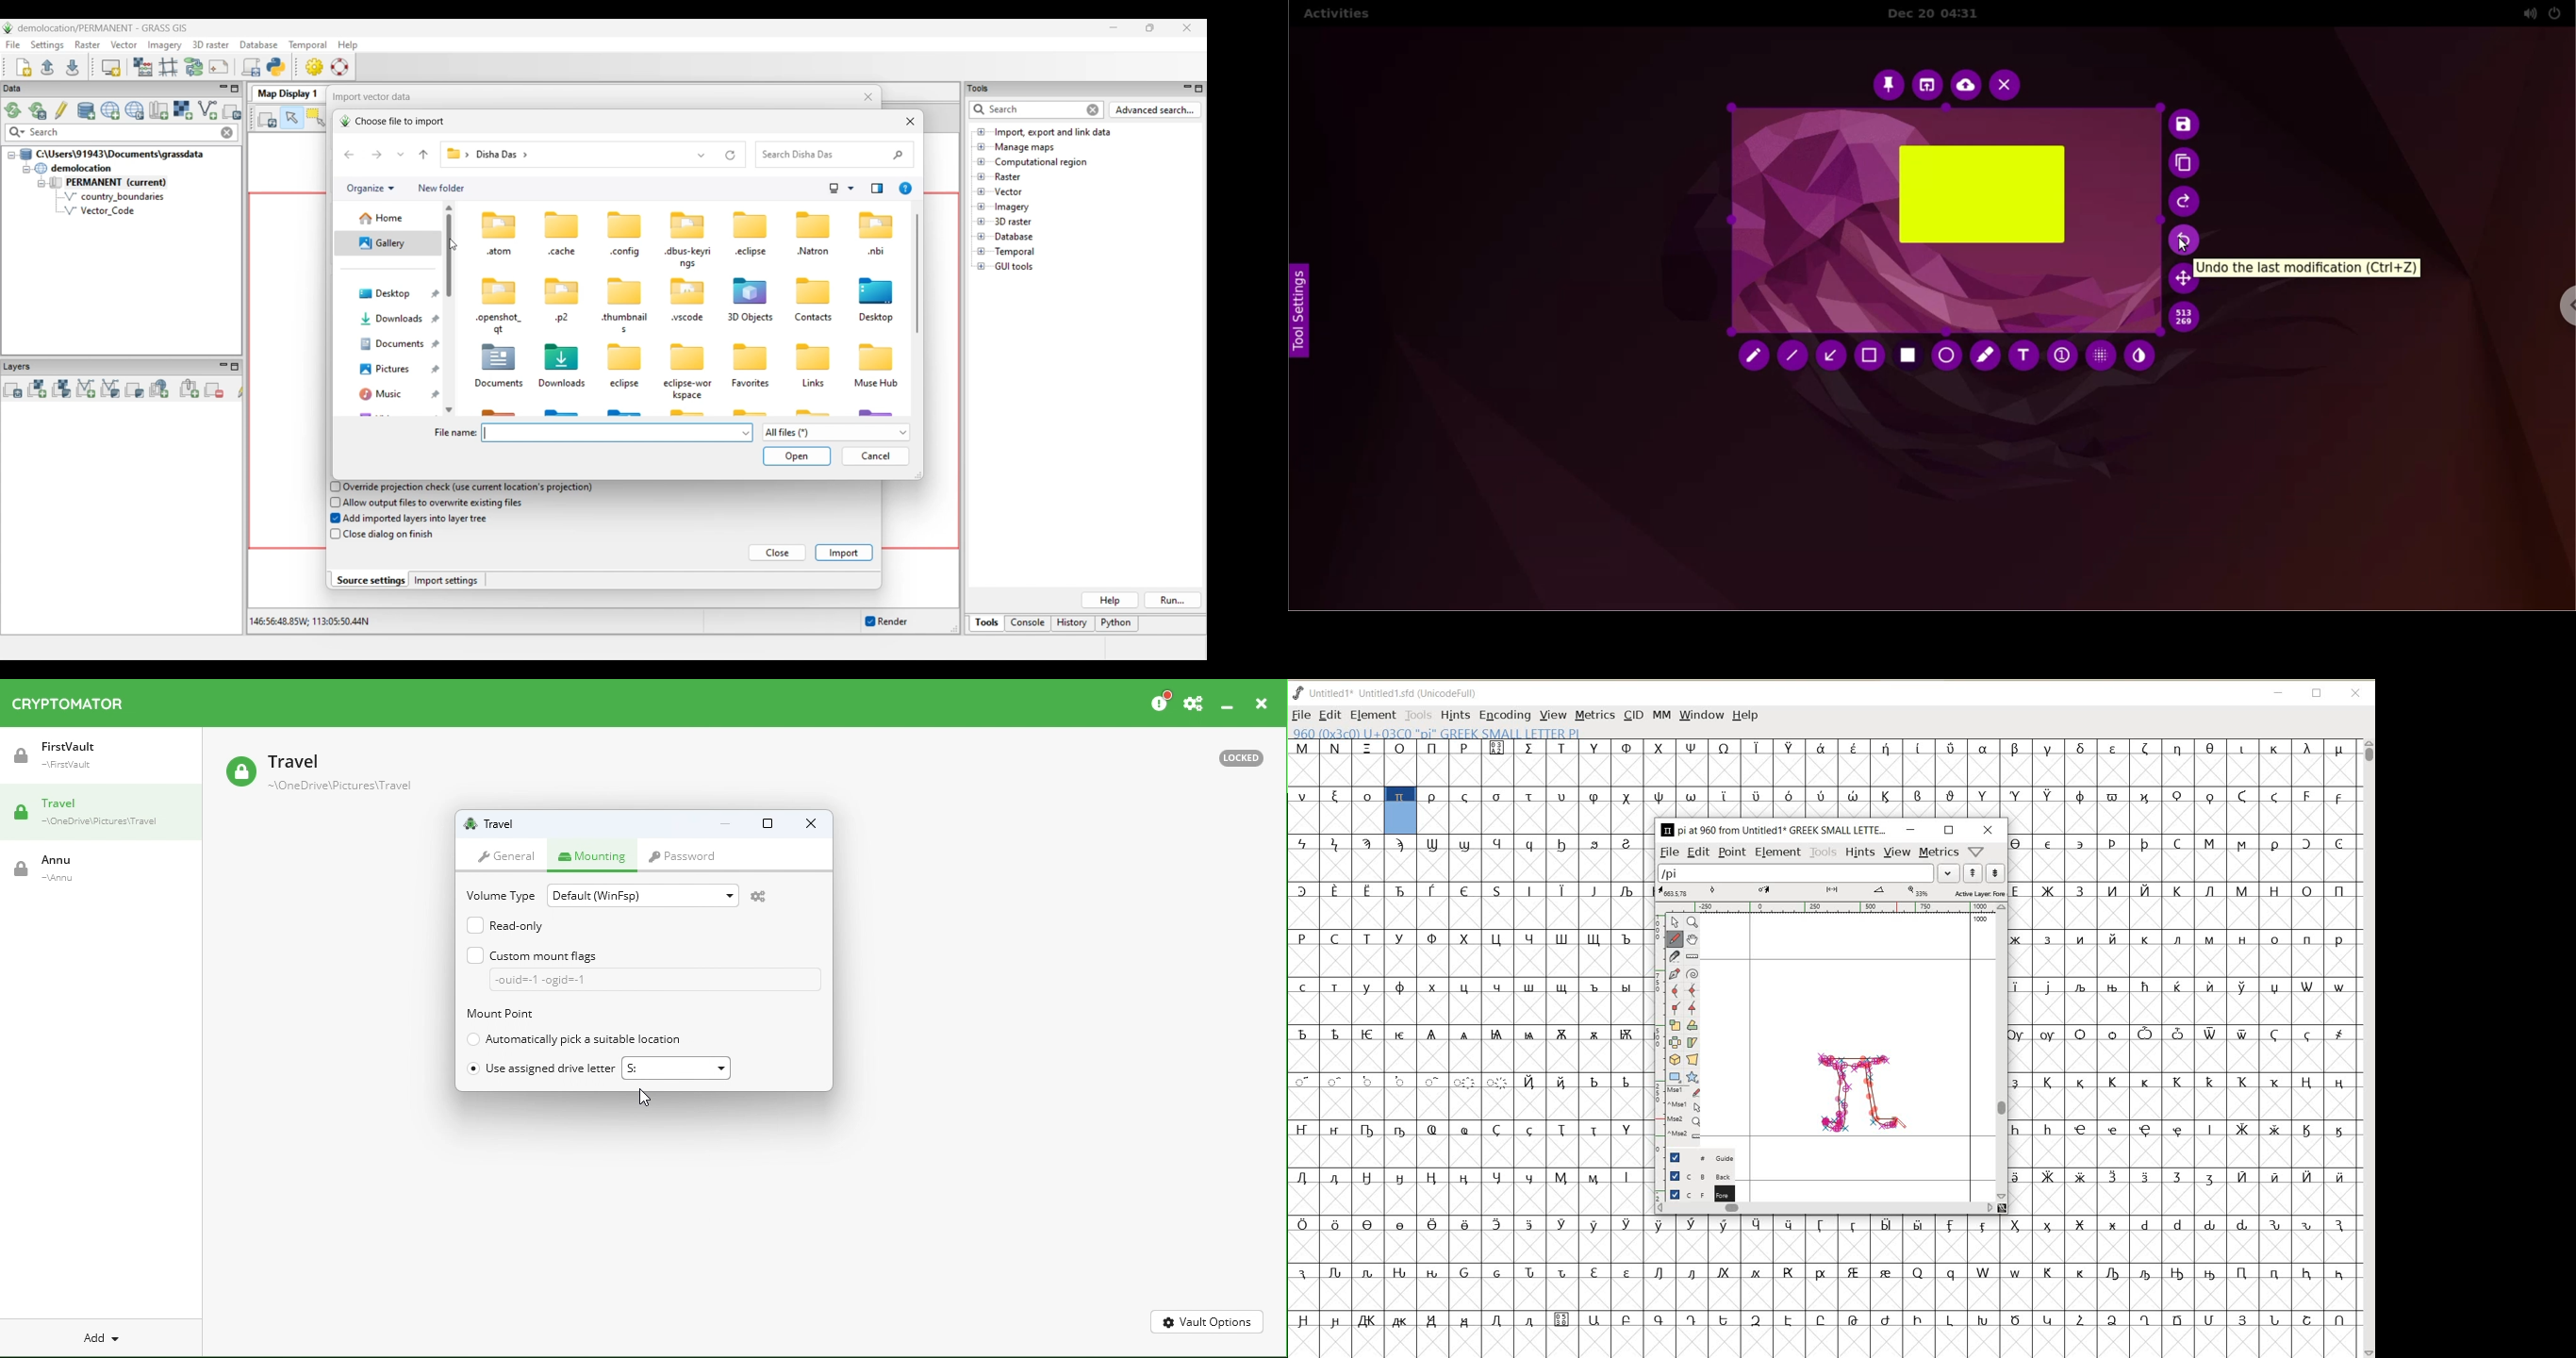 Image resolution: width=2576 pixels, height=1372 pixels. Describe the element at coordinates (1692, 940) in the screenshot. I see `scroll by hand` at that location.